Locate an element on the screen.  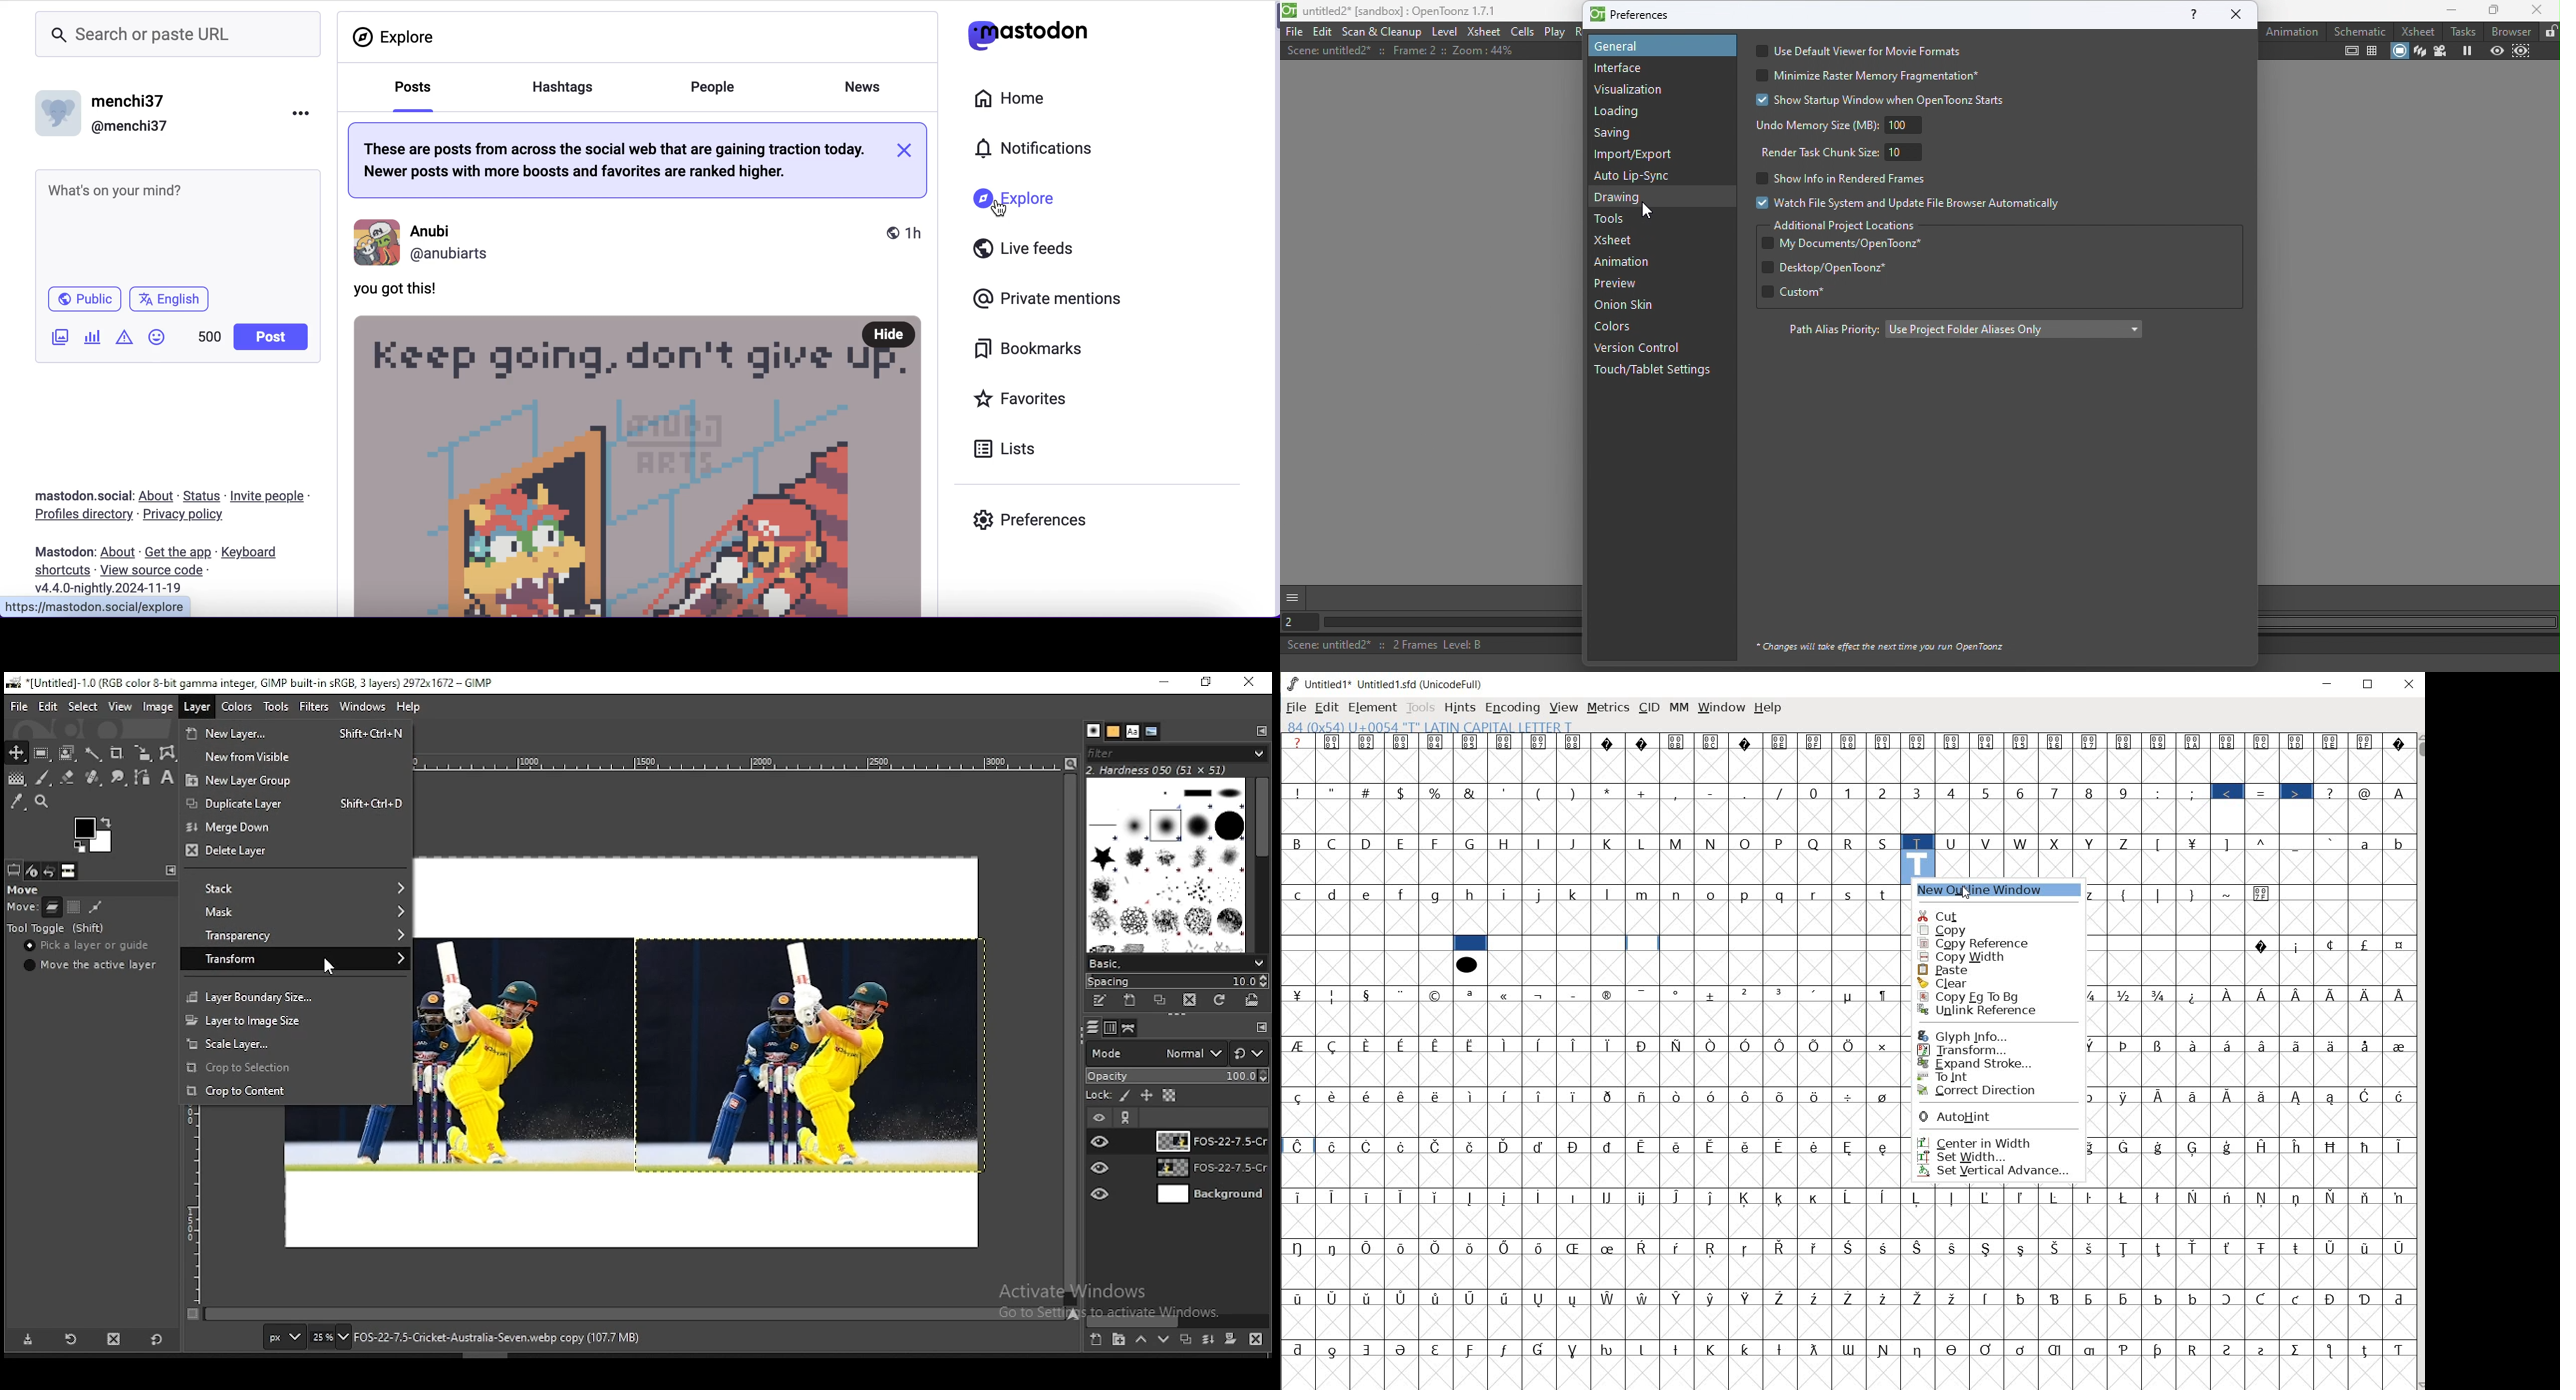
Symbol is located at coordinates (2127, 1248).